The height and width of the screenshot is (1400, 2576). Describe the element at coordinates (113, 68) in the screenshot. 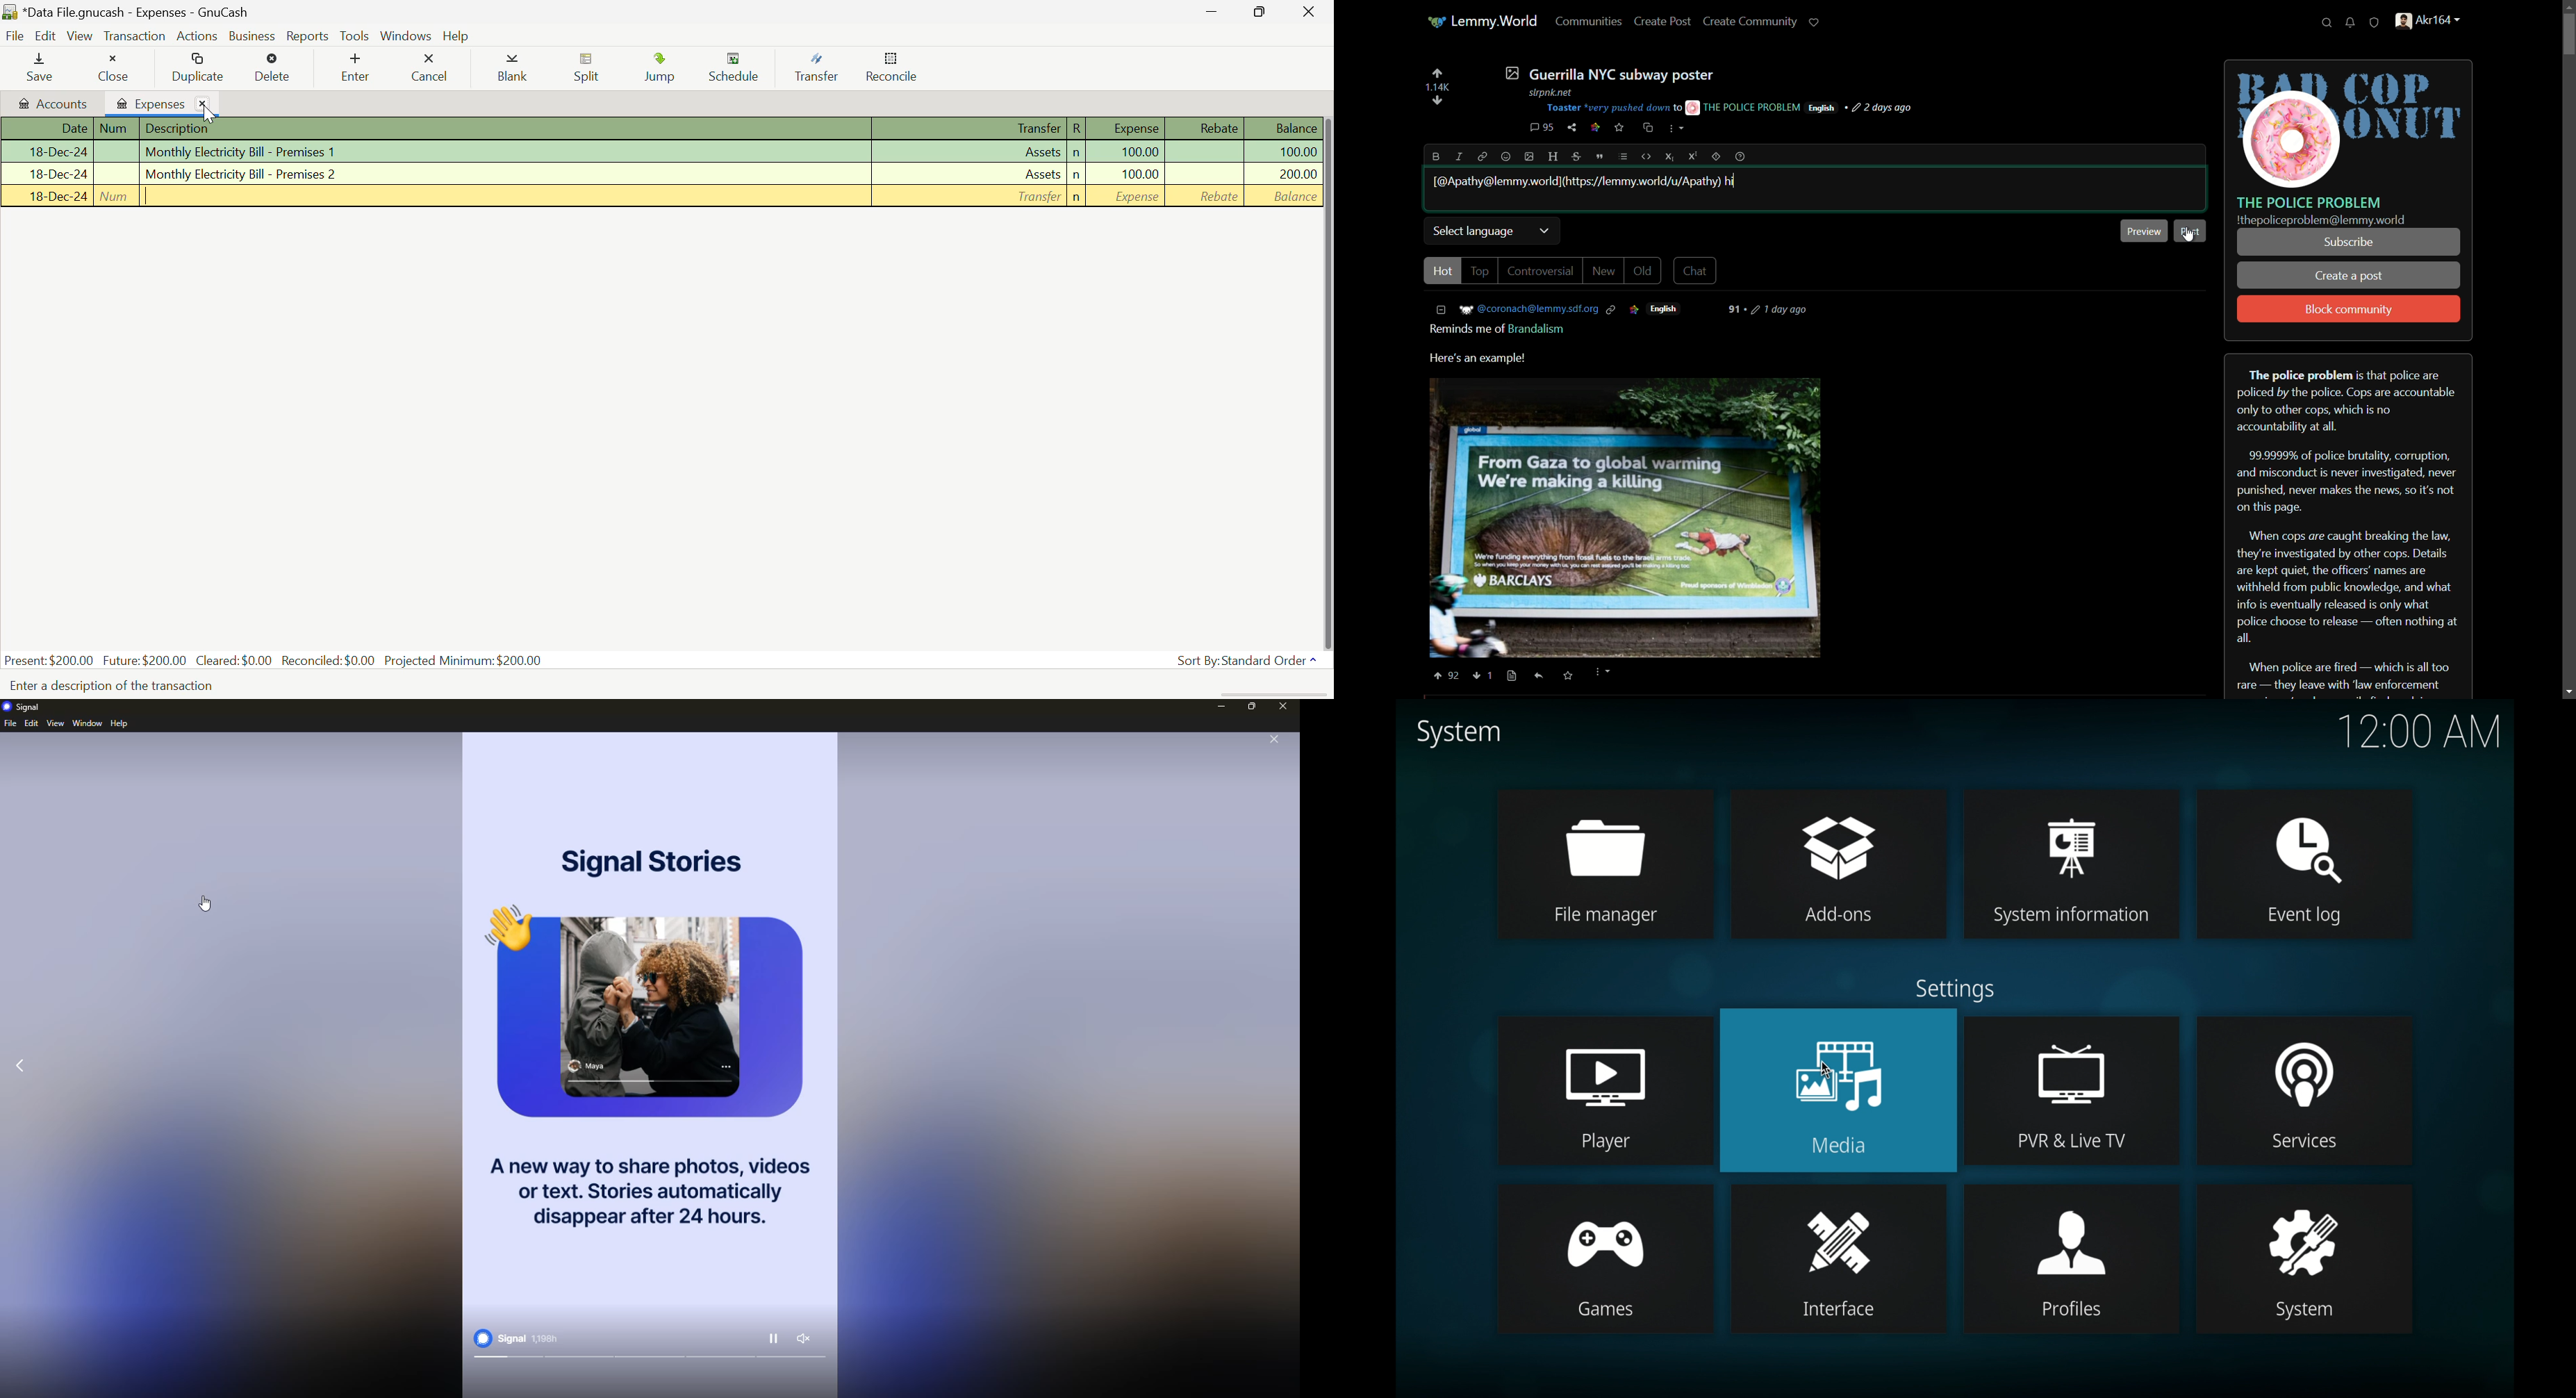

I see `Close` at that location.